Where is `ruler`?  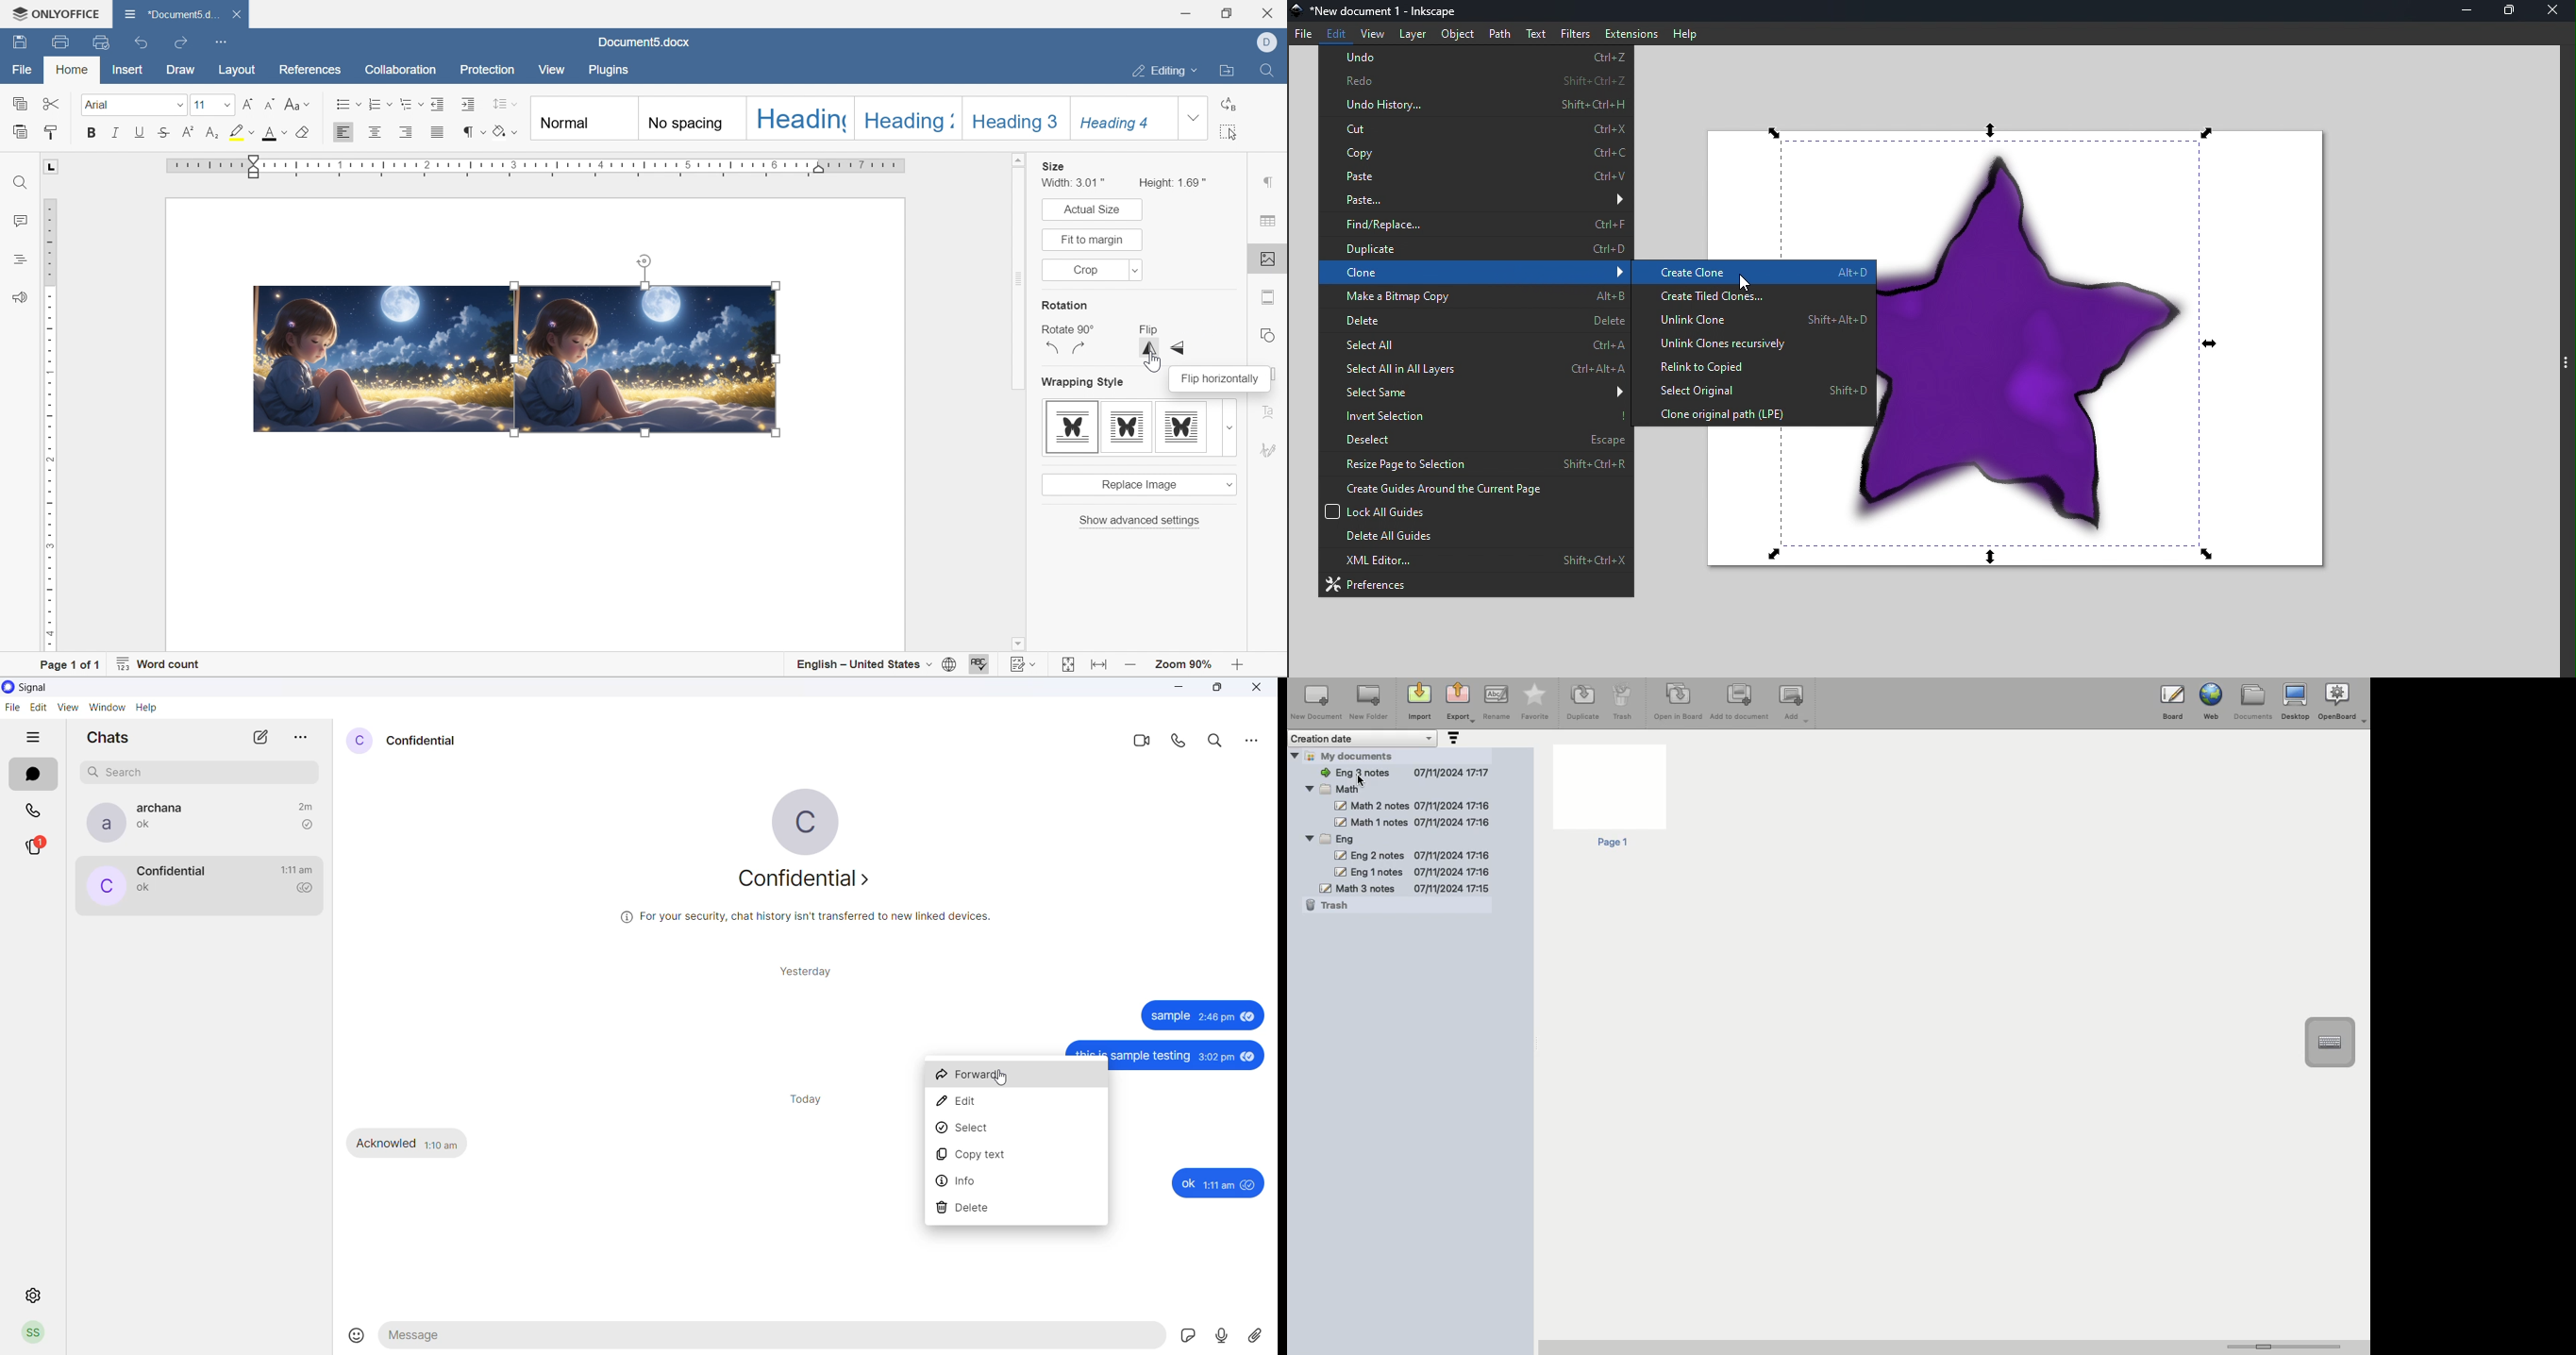
ruler is located at coordinates (540, 168).